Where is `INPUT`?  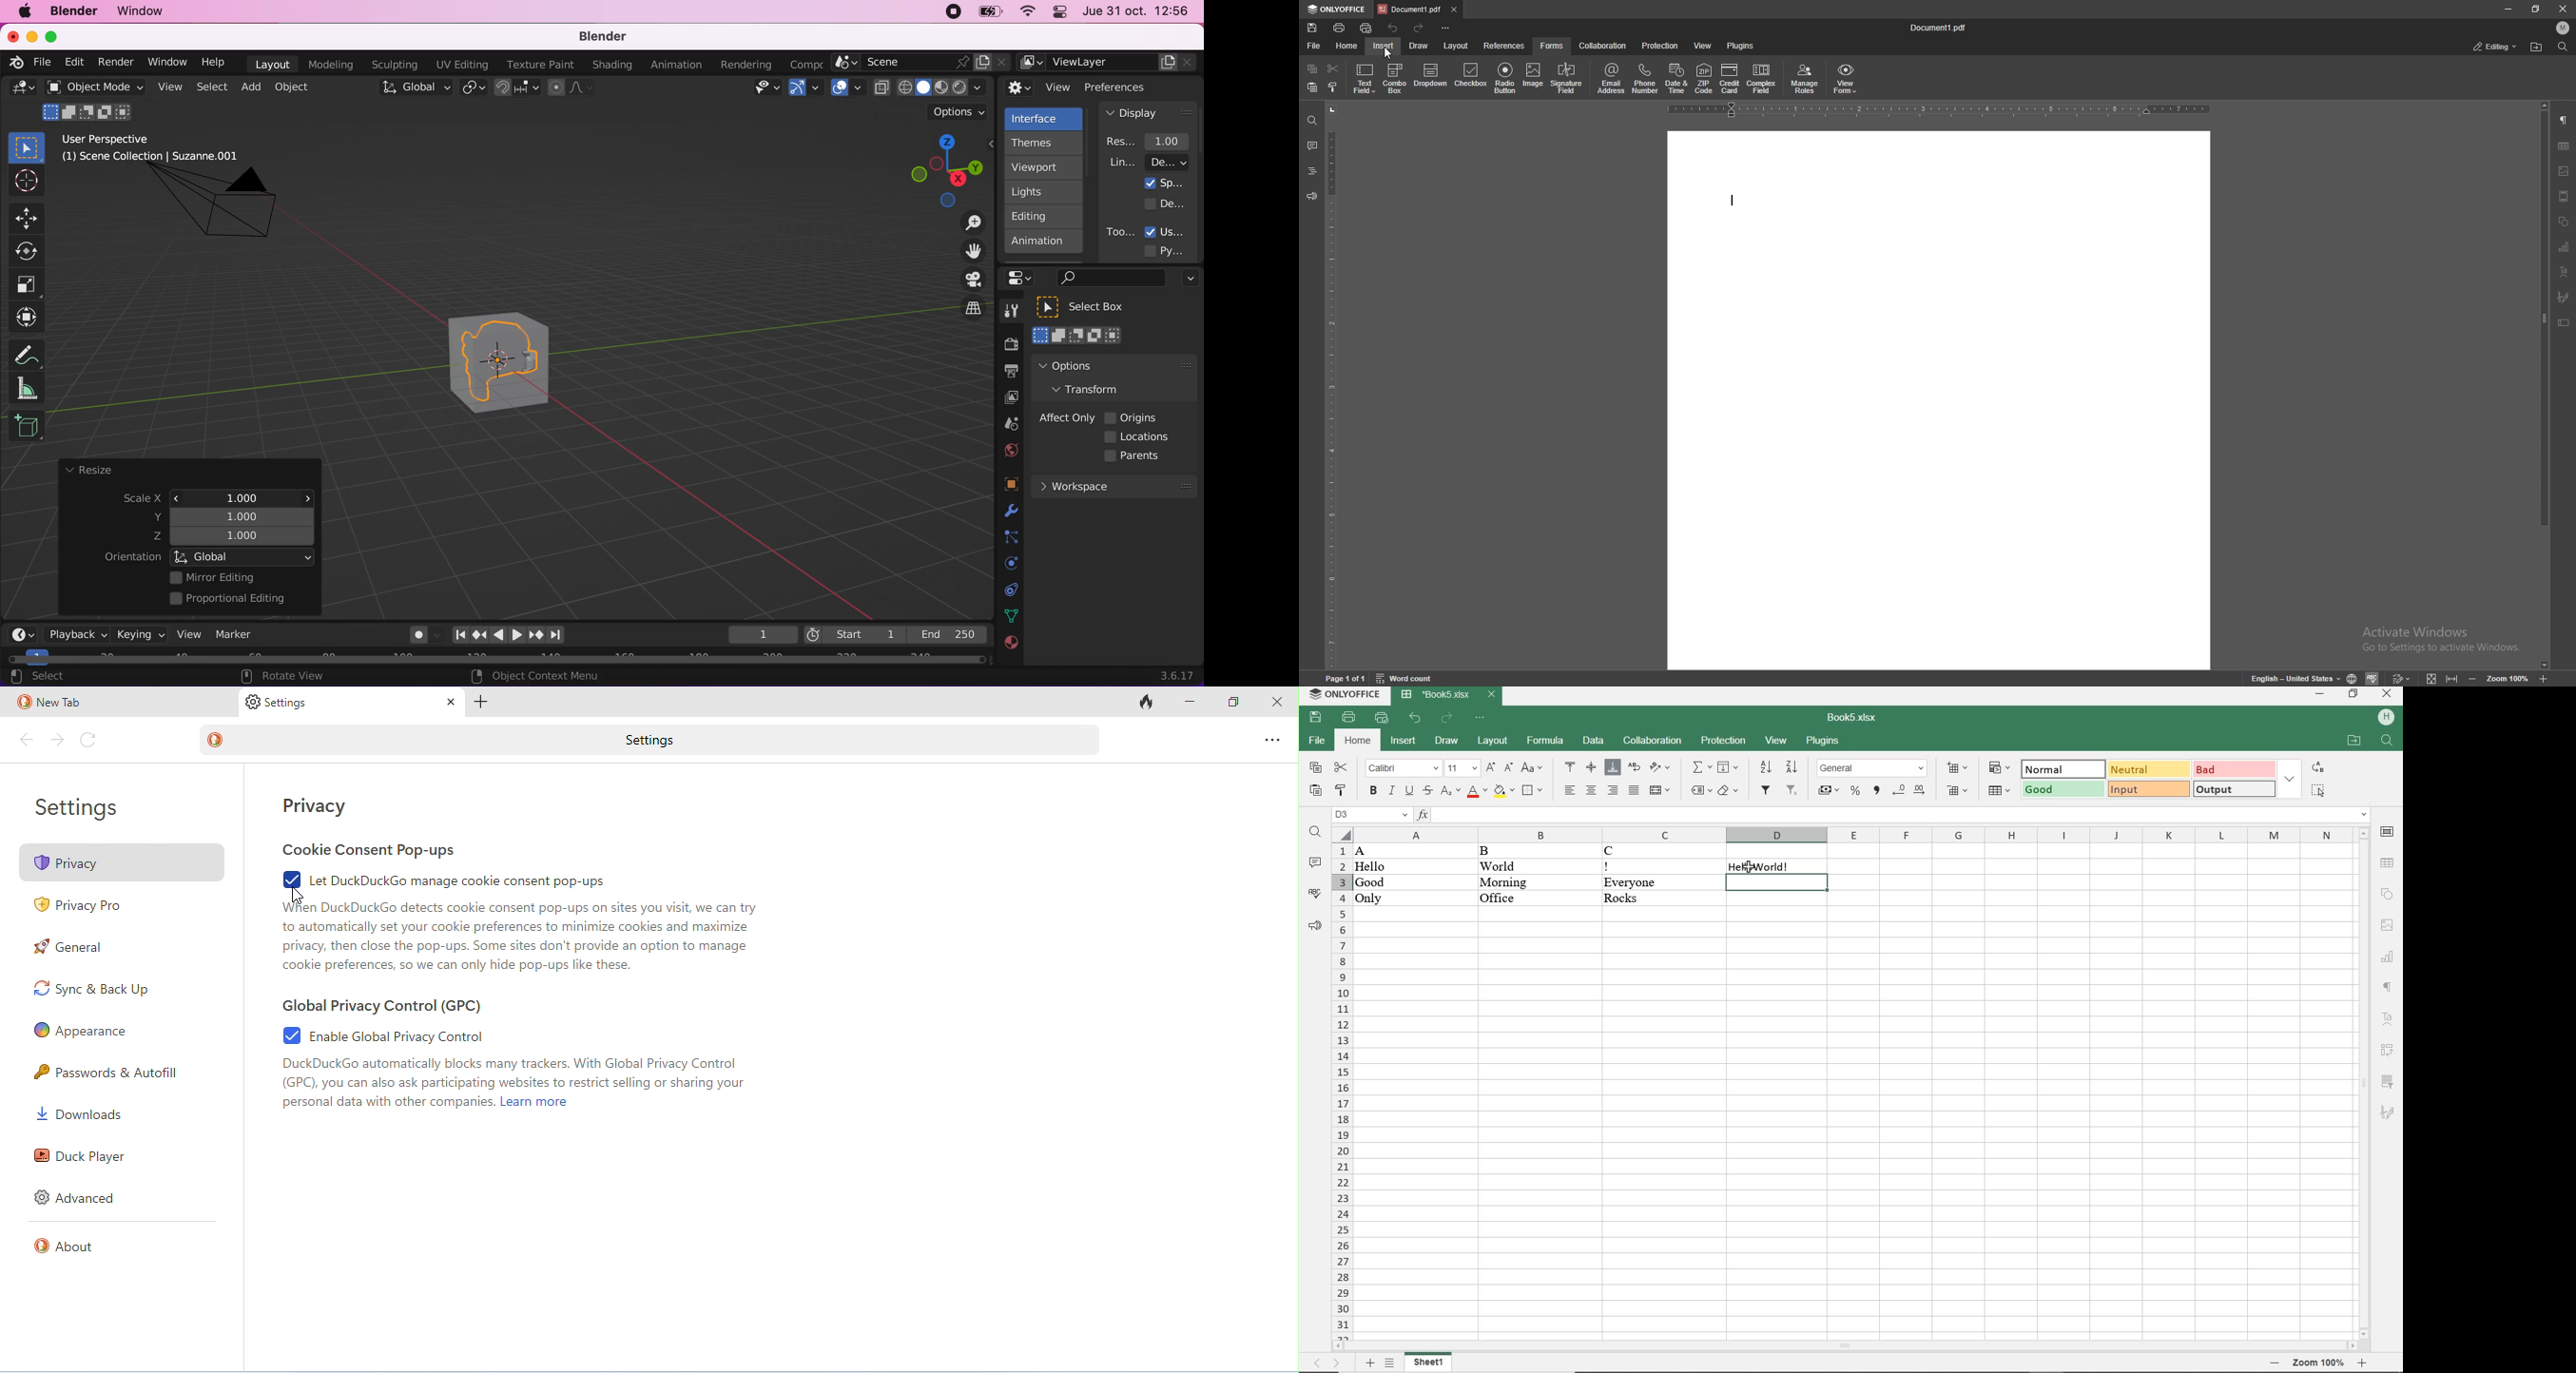 INPUT is located at coordinates (2147, 789).